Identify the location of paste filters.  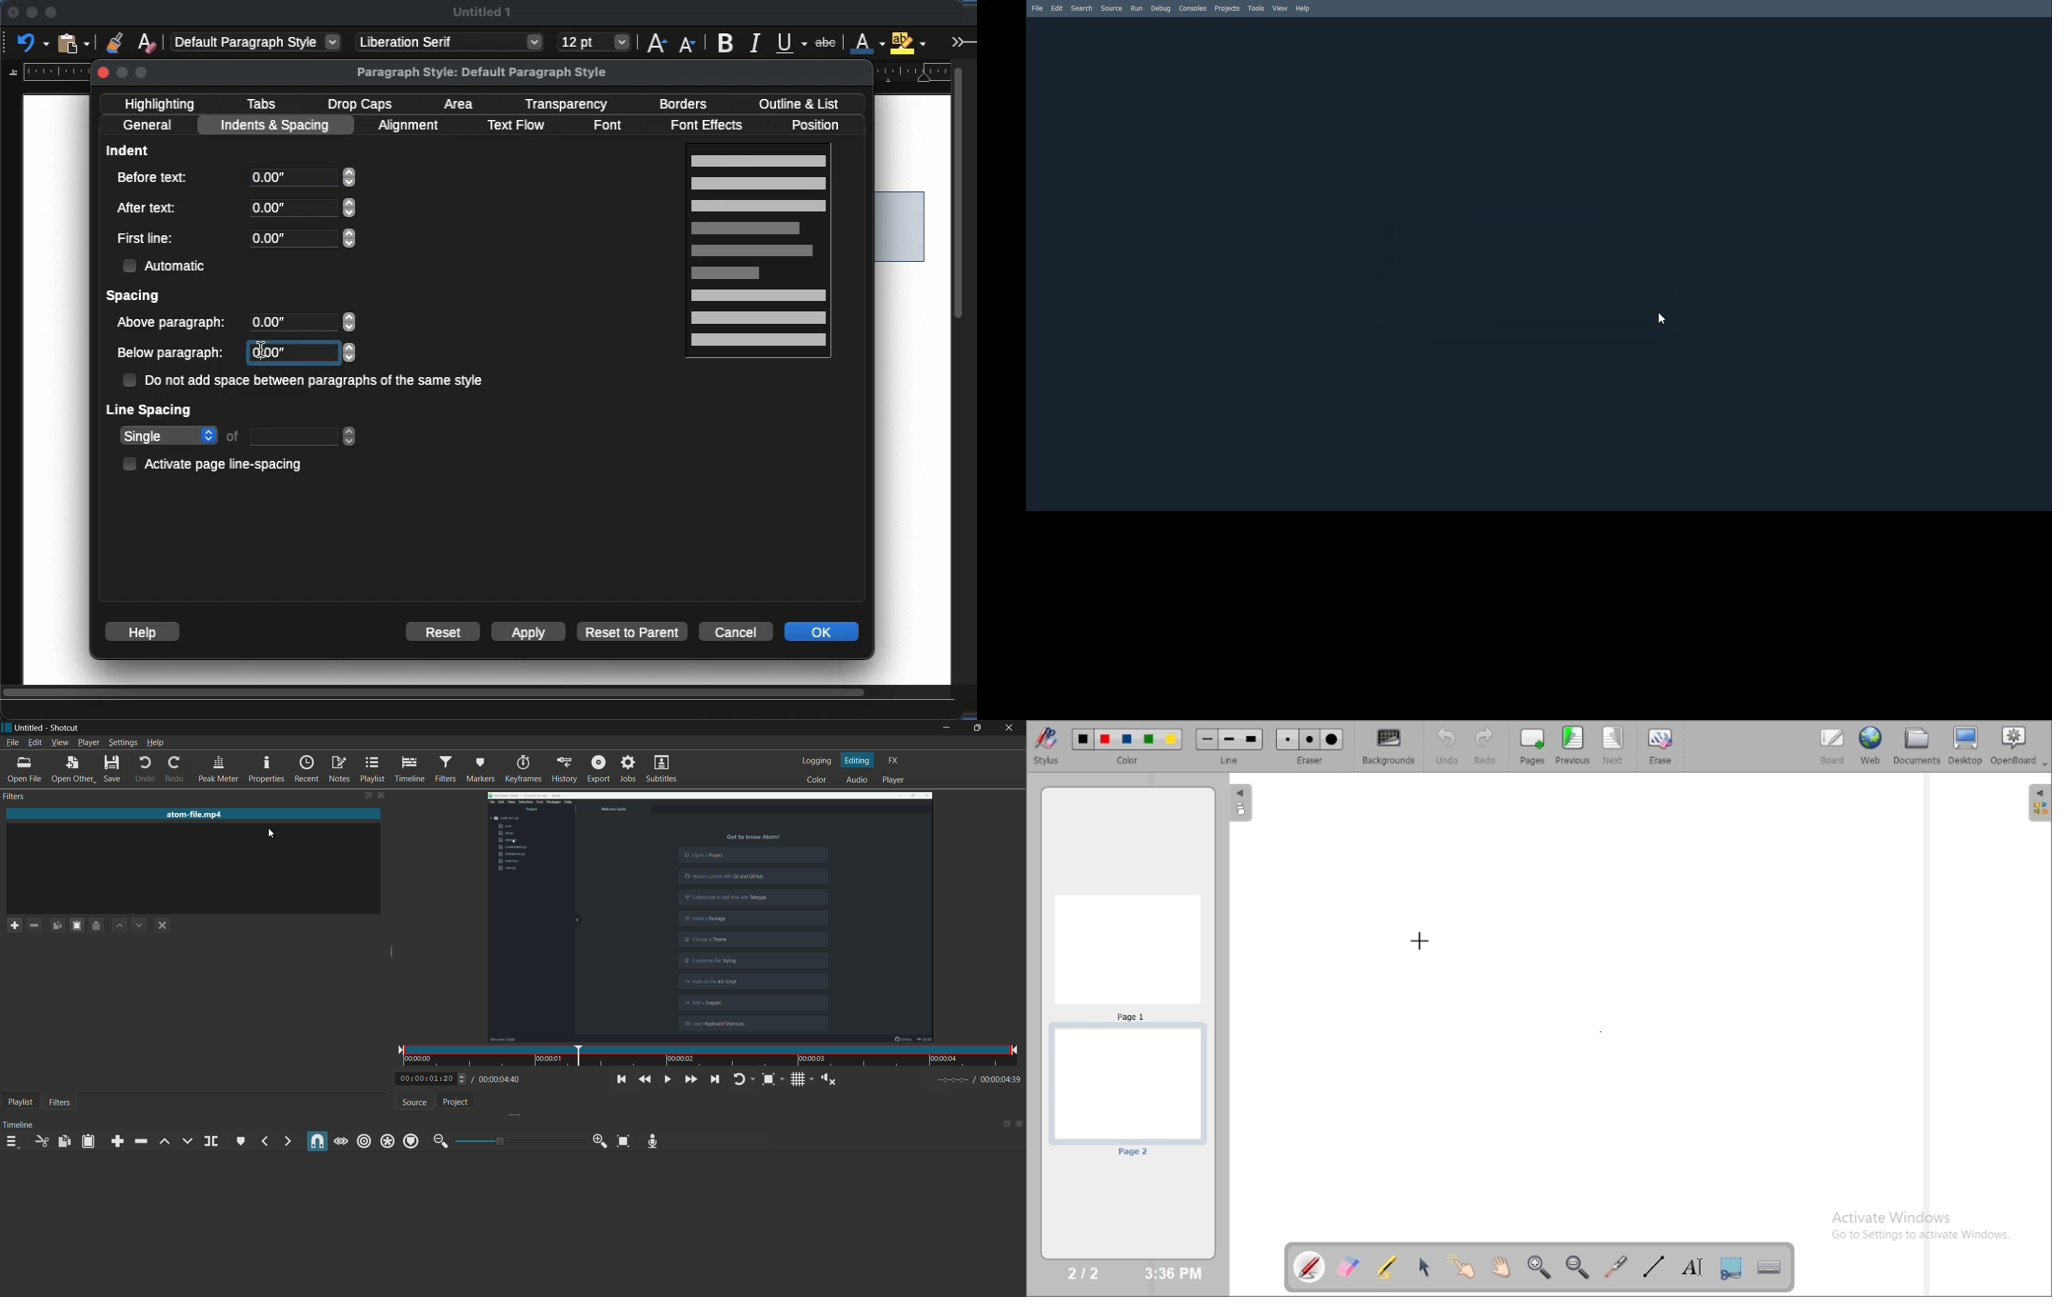
(88, 1141).